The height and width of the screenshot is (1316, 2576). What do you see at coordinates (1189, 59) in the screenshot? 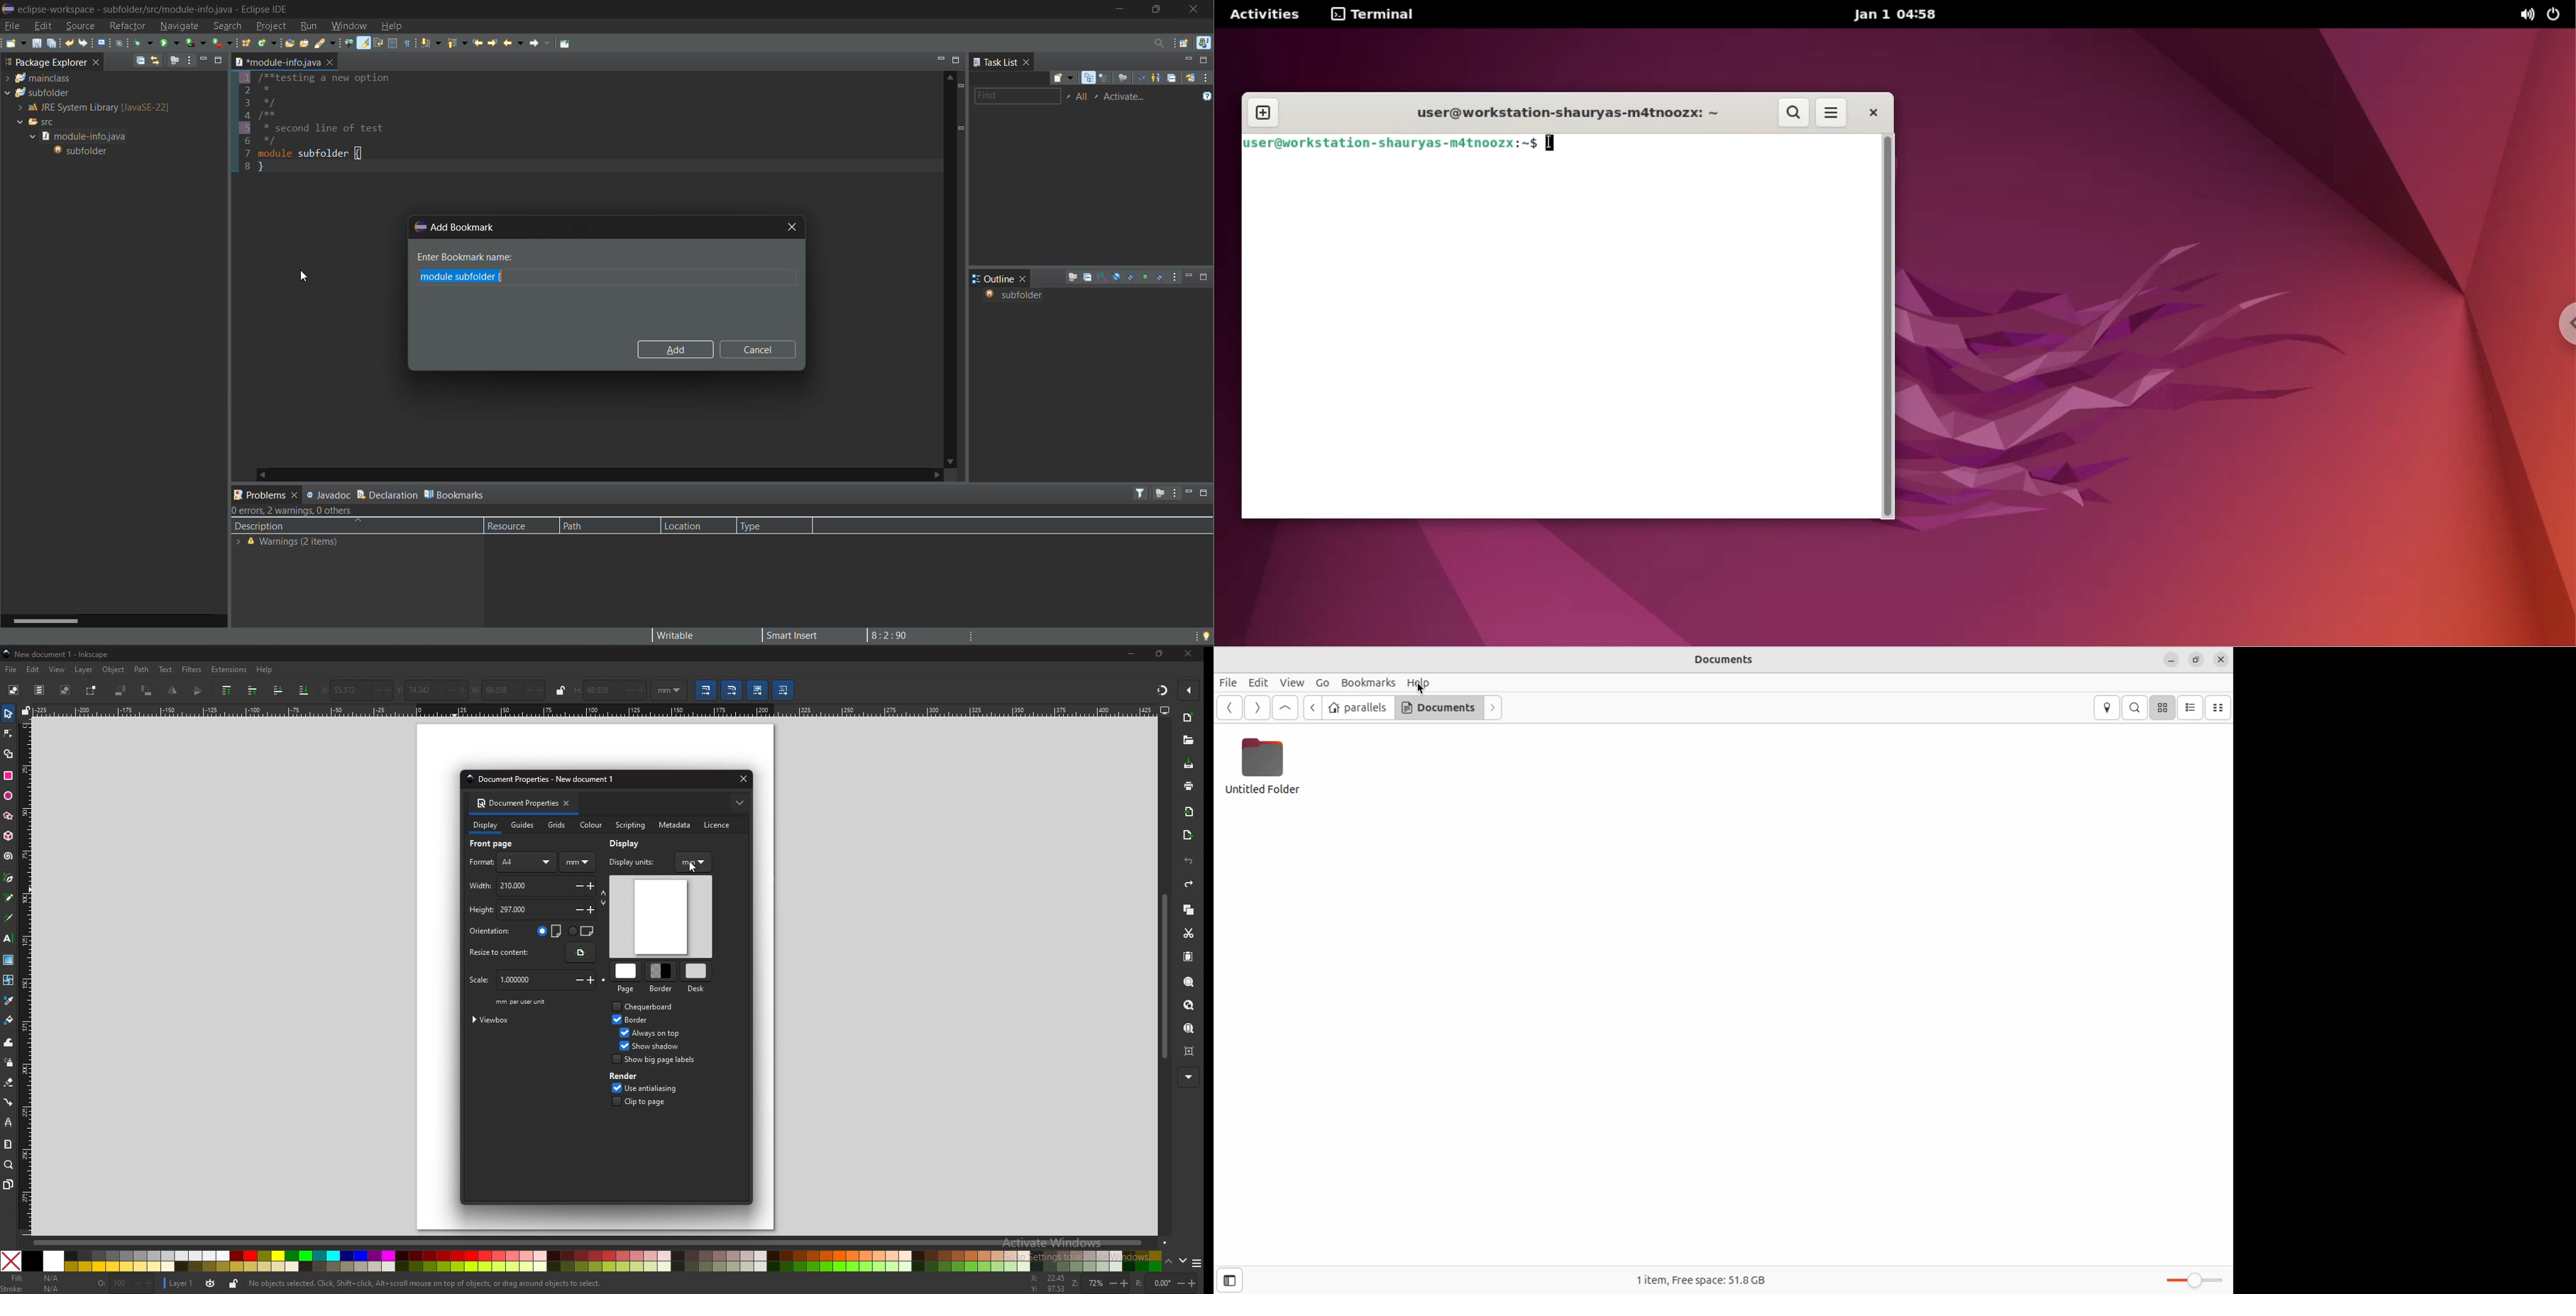
I see `minimize` at bounding box center [1189, 59].